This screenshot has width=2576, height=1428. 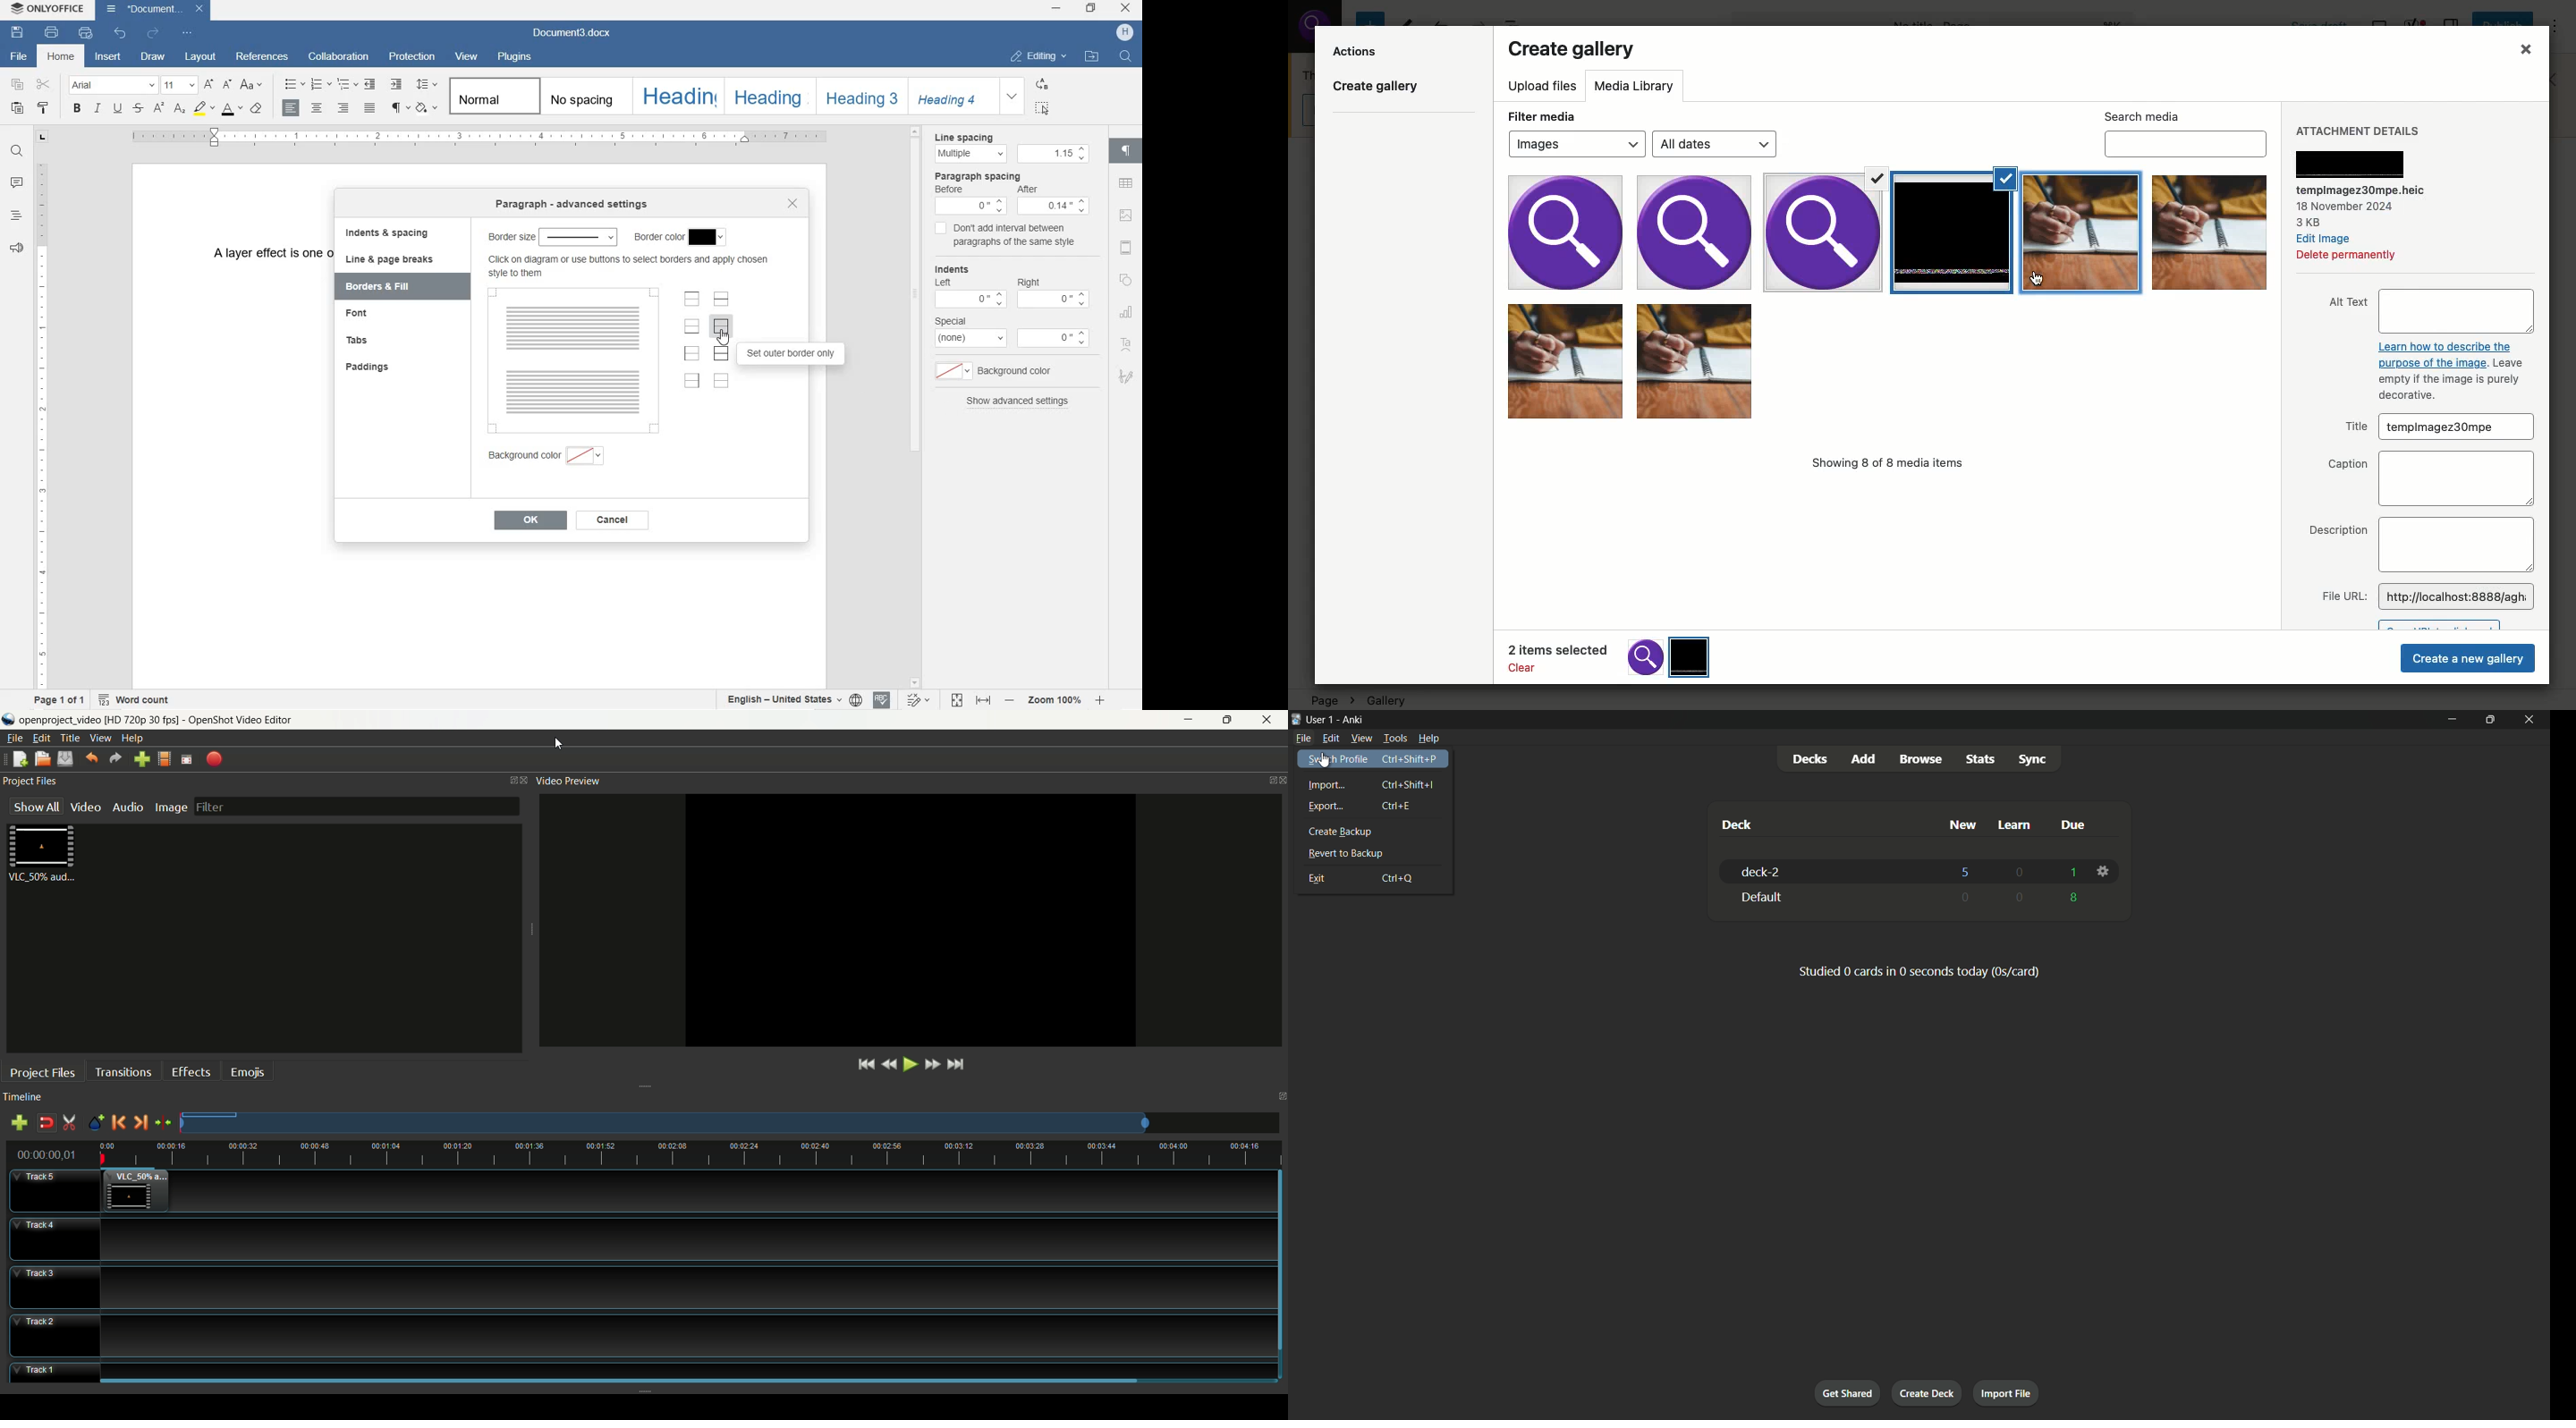 I want to click on REDO, so click(x=154, y=33).